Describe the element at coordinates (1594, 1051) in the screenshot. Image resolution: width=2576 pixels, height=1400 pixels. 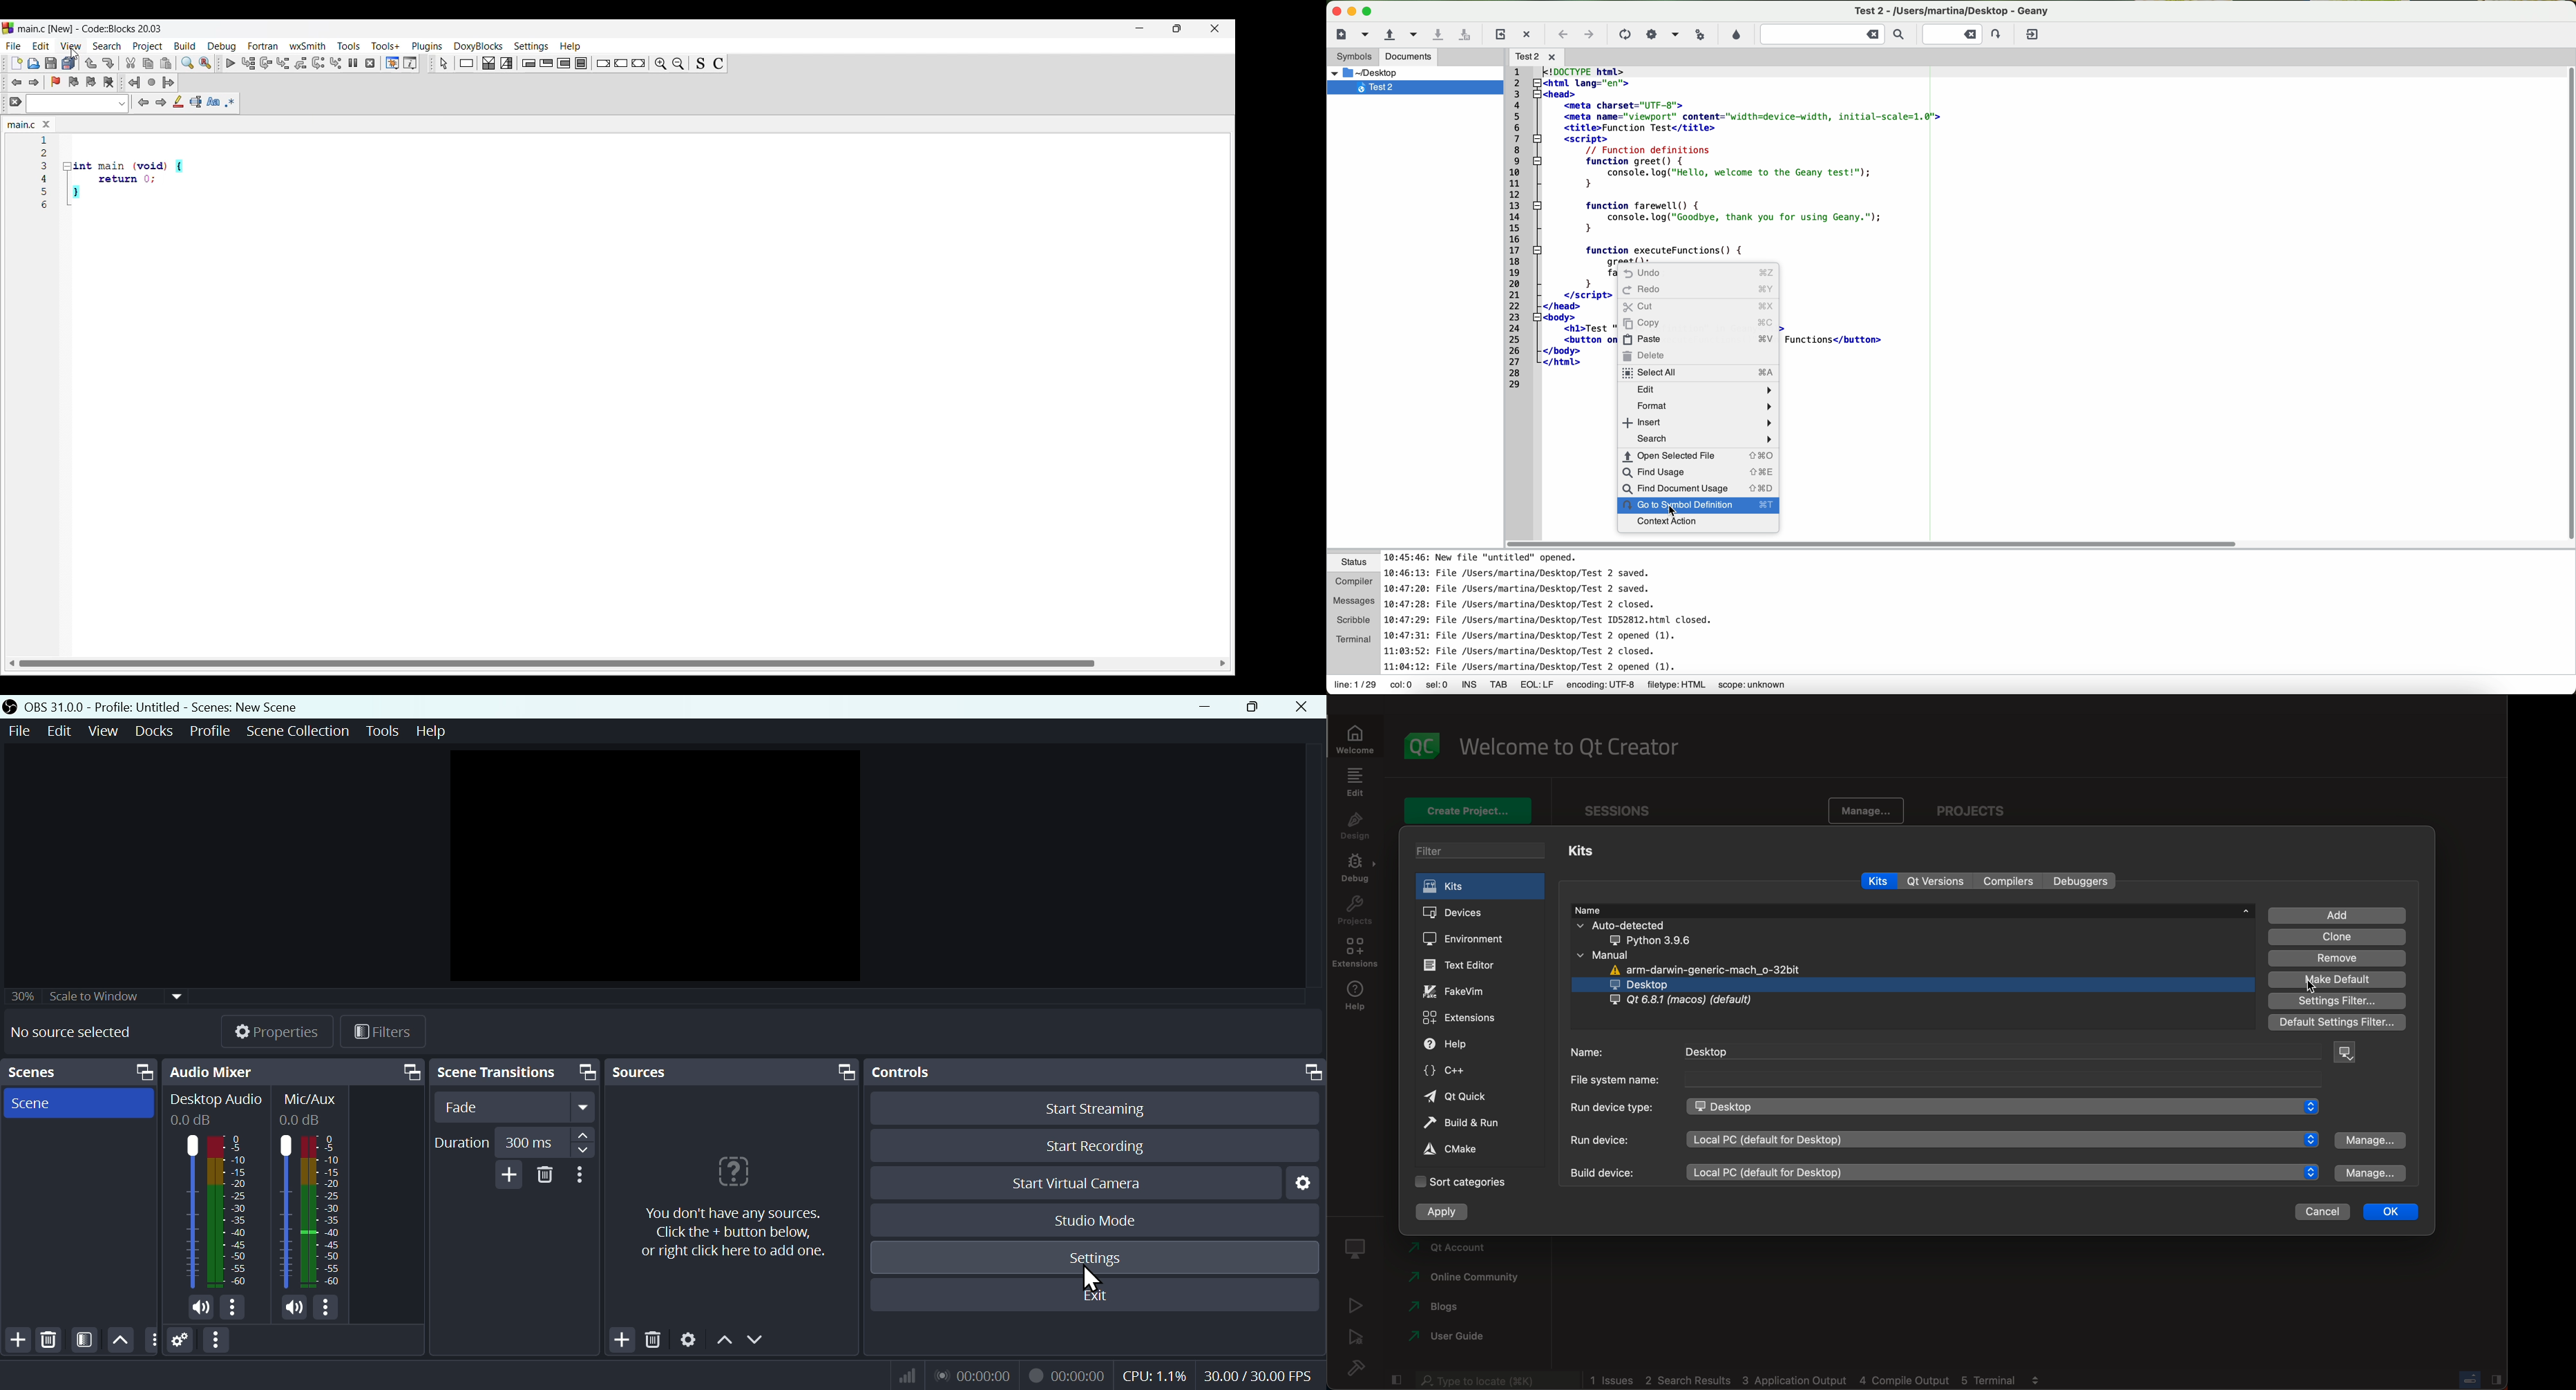
I see `name:` at that location.